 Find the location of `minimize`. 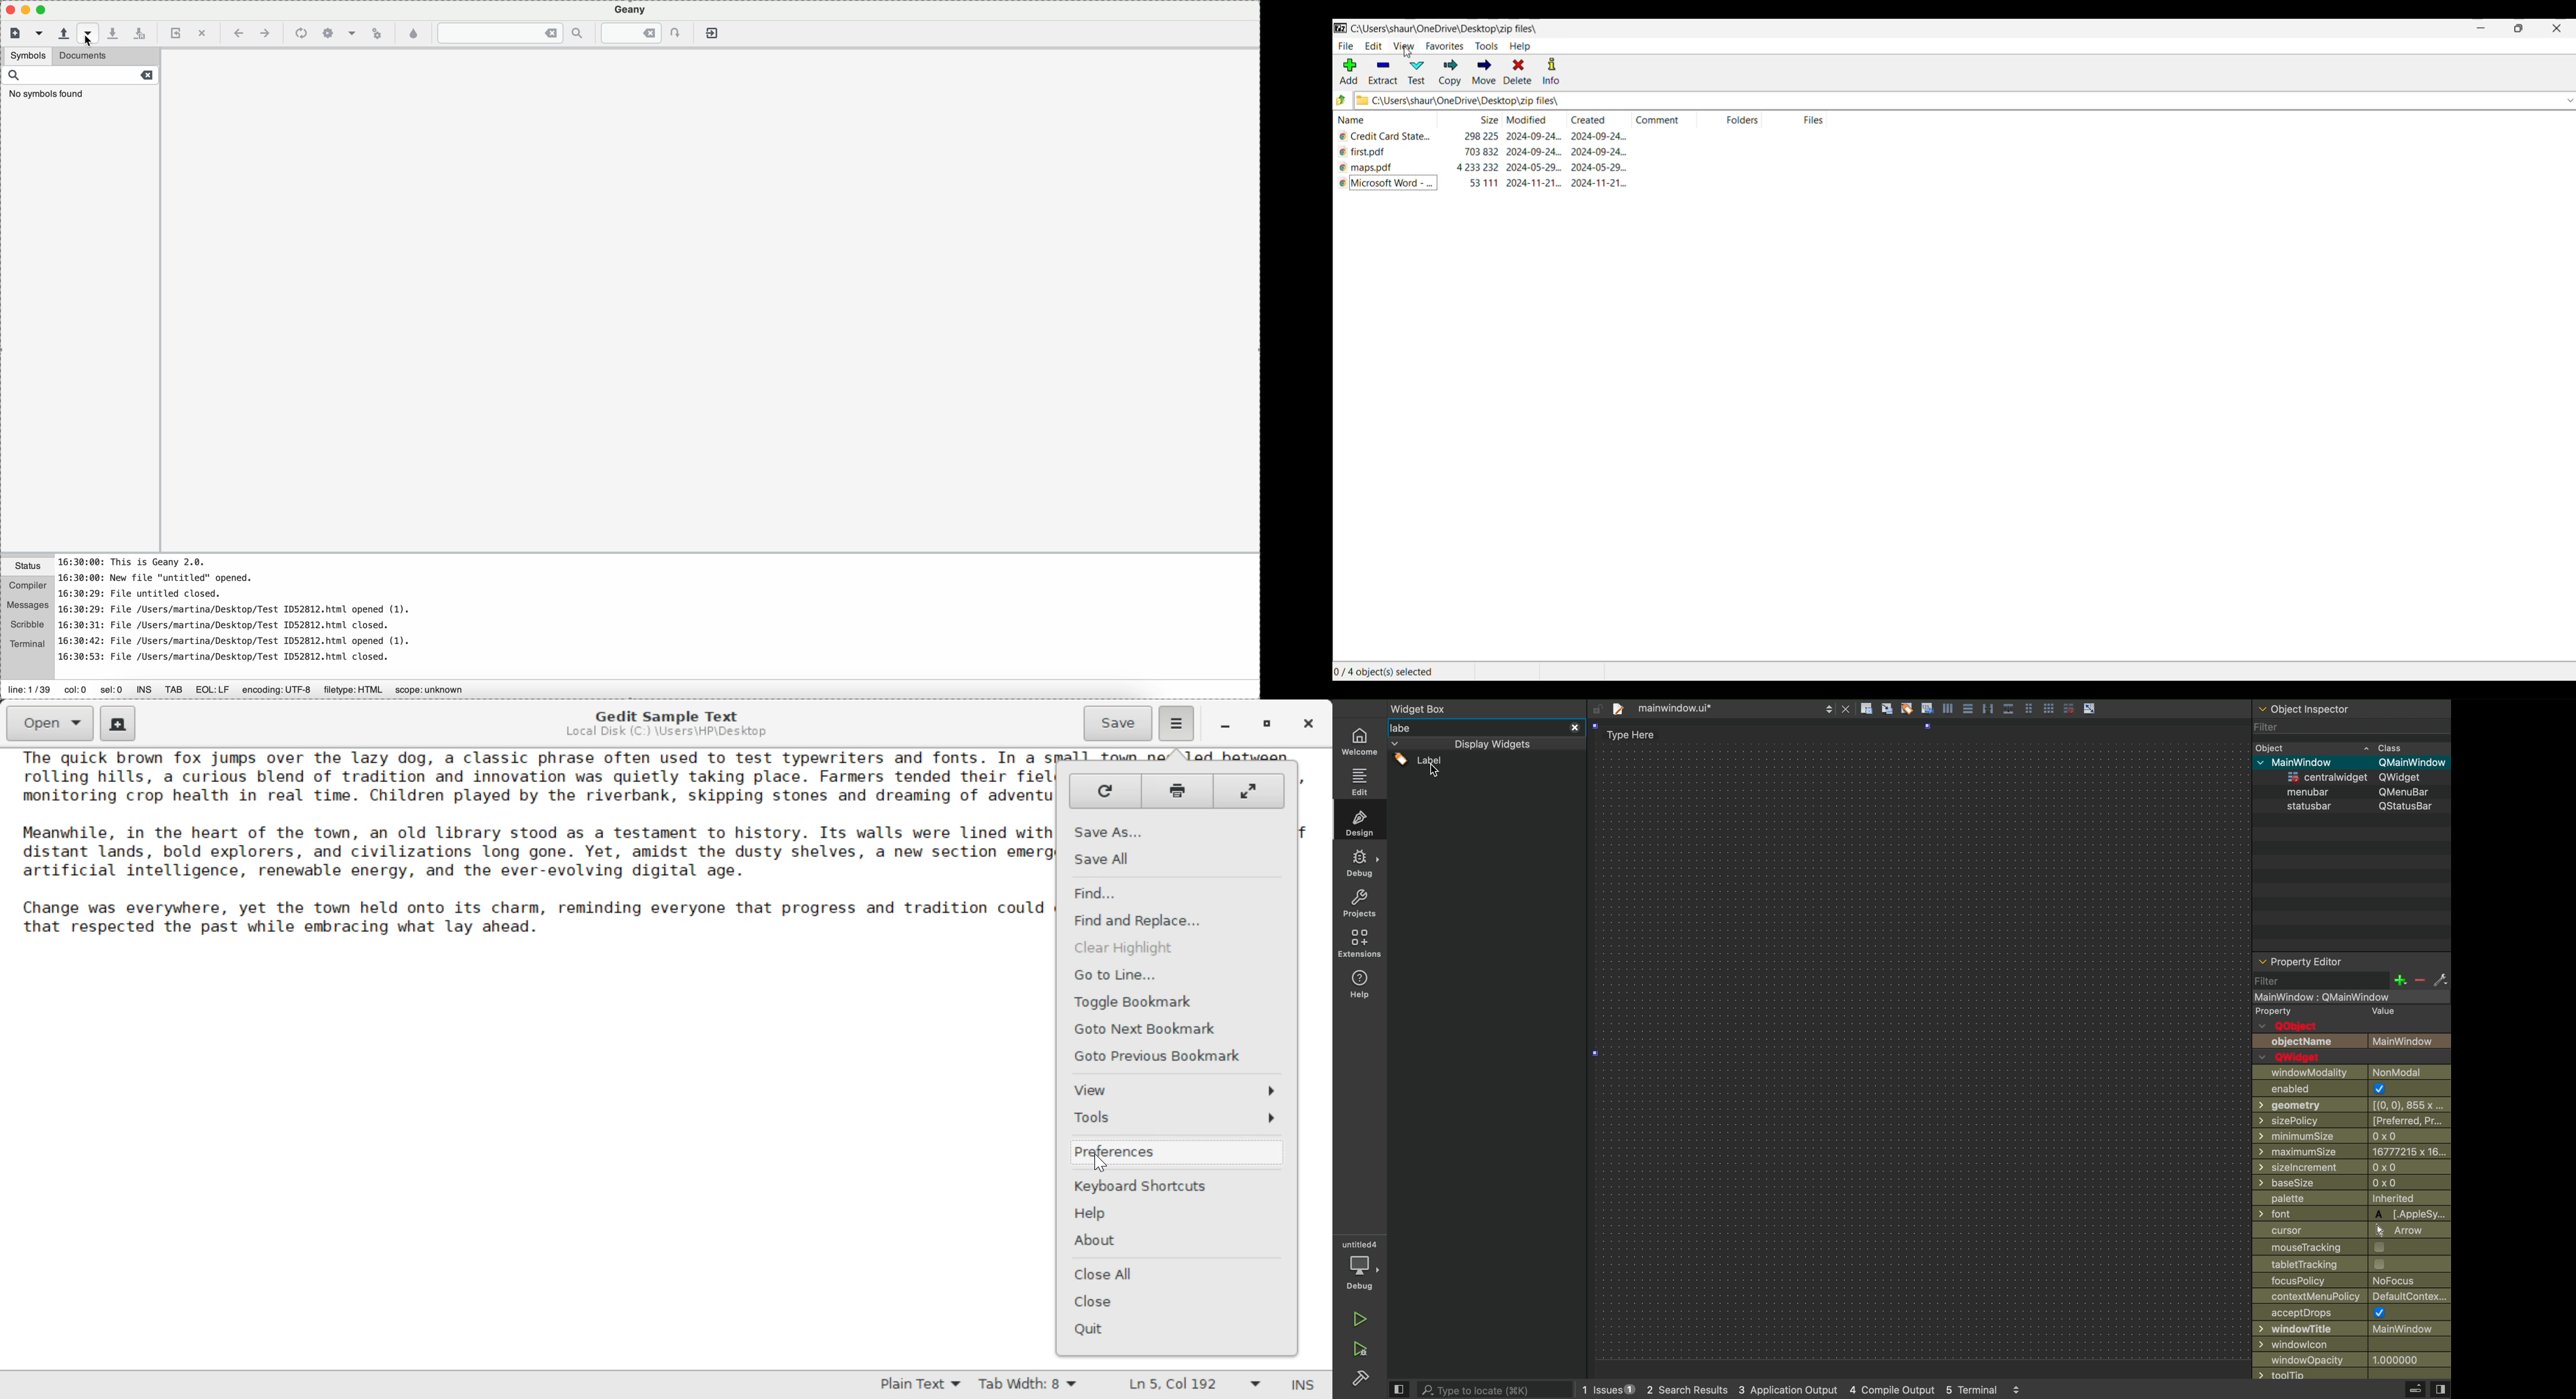

minimize is located at coordinates (2481, 28).